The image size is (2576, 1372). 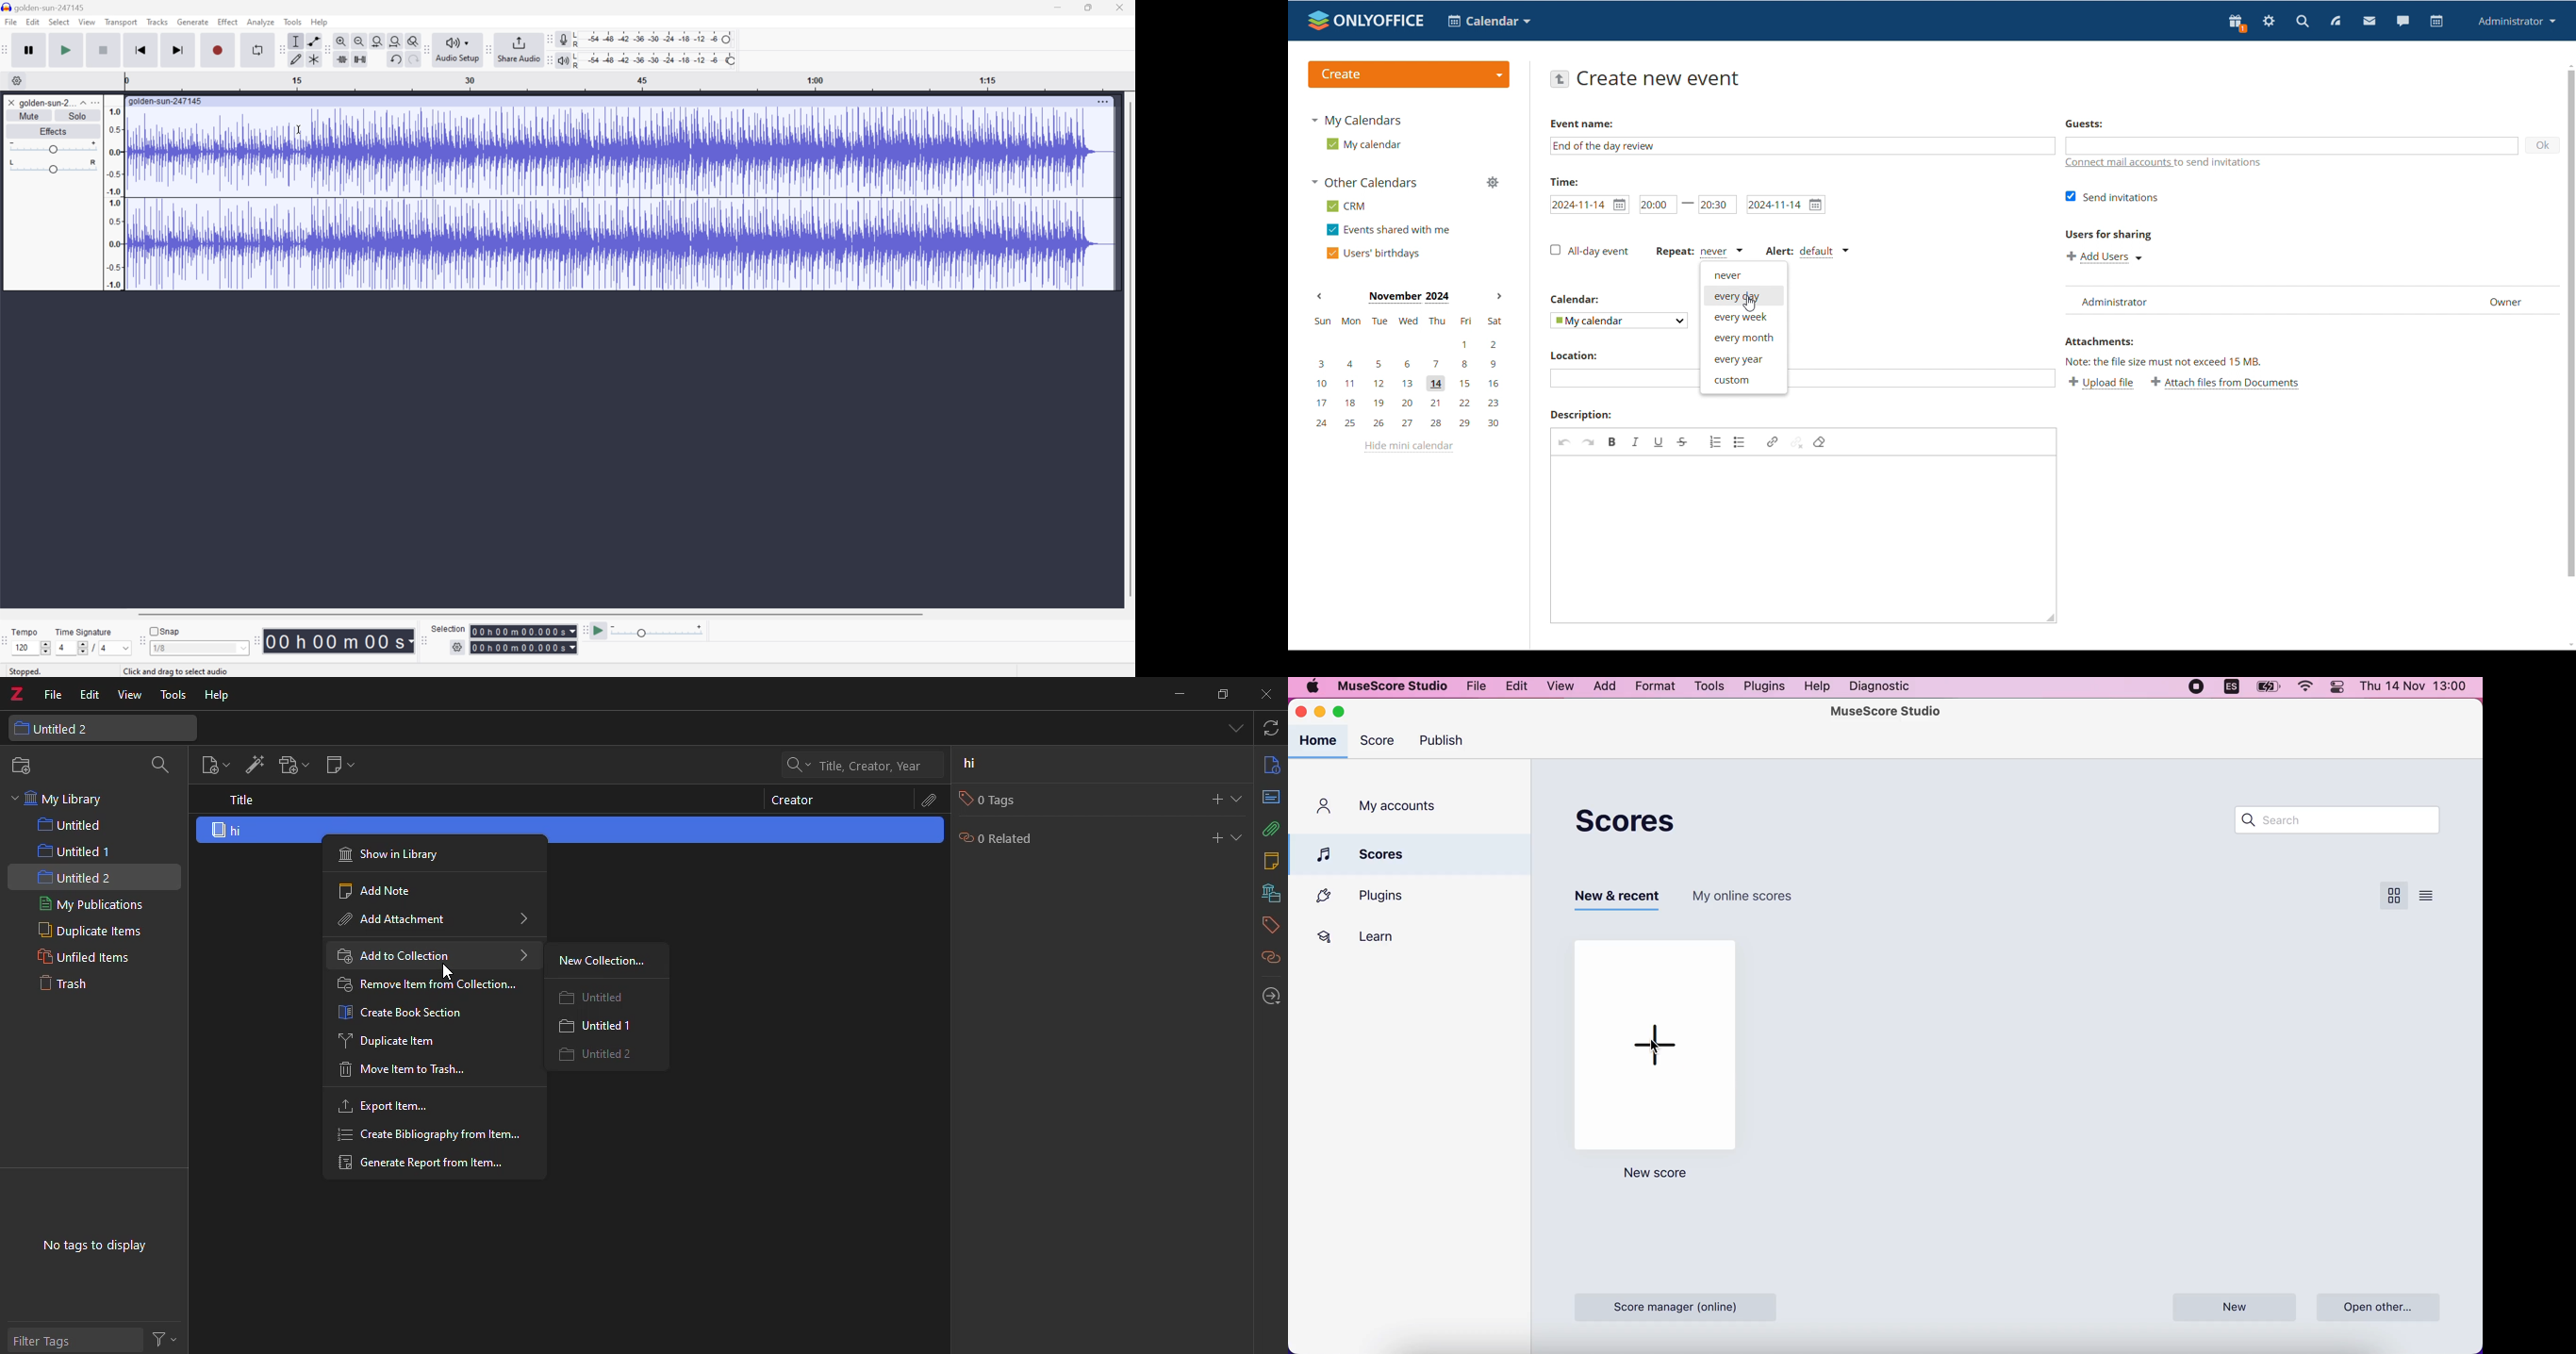 What do you see at coordinates (428, 1163) in the screenshot?
I see `generate report from item` at bounding box center [428, 1163].